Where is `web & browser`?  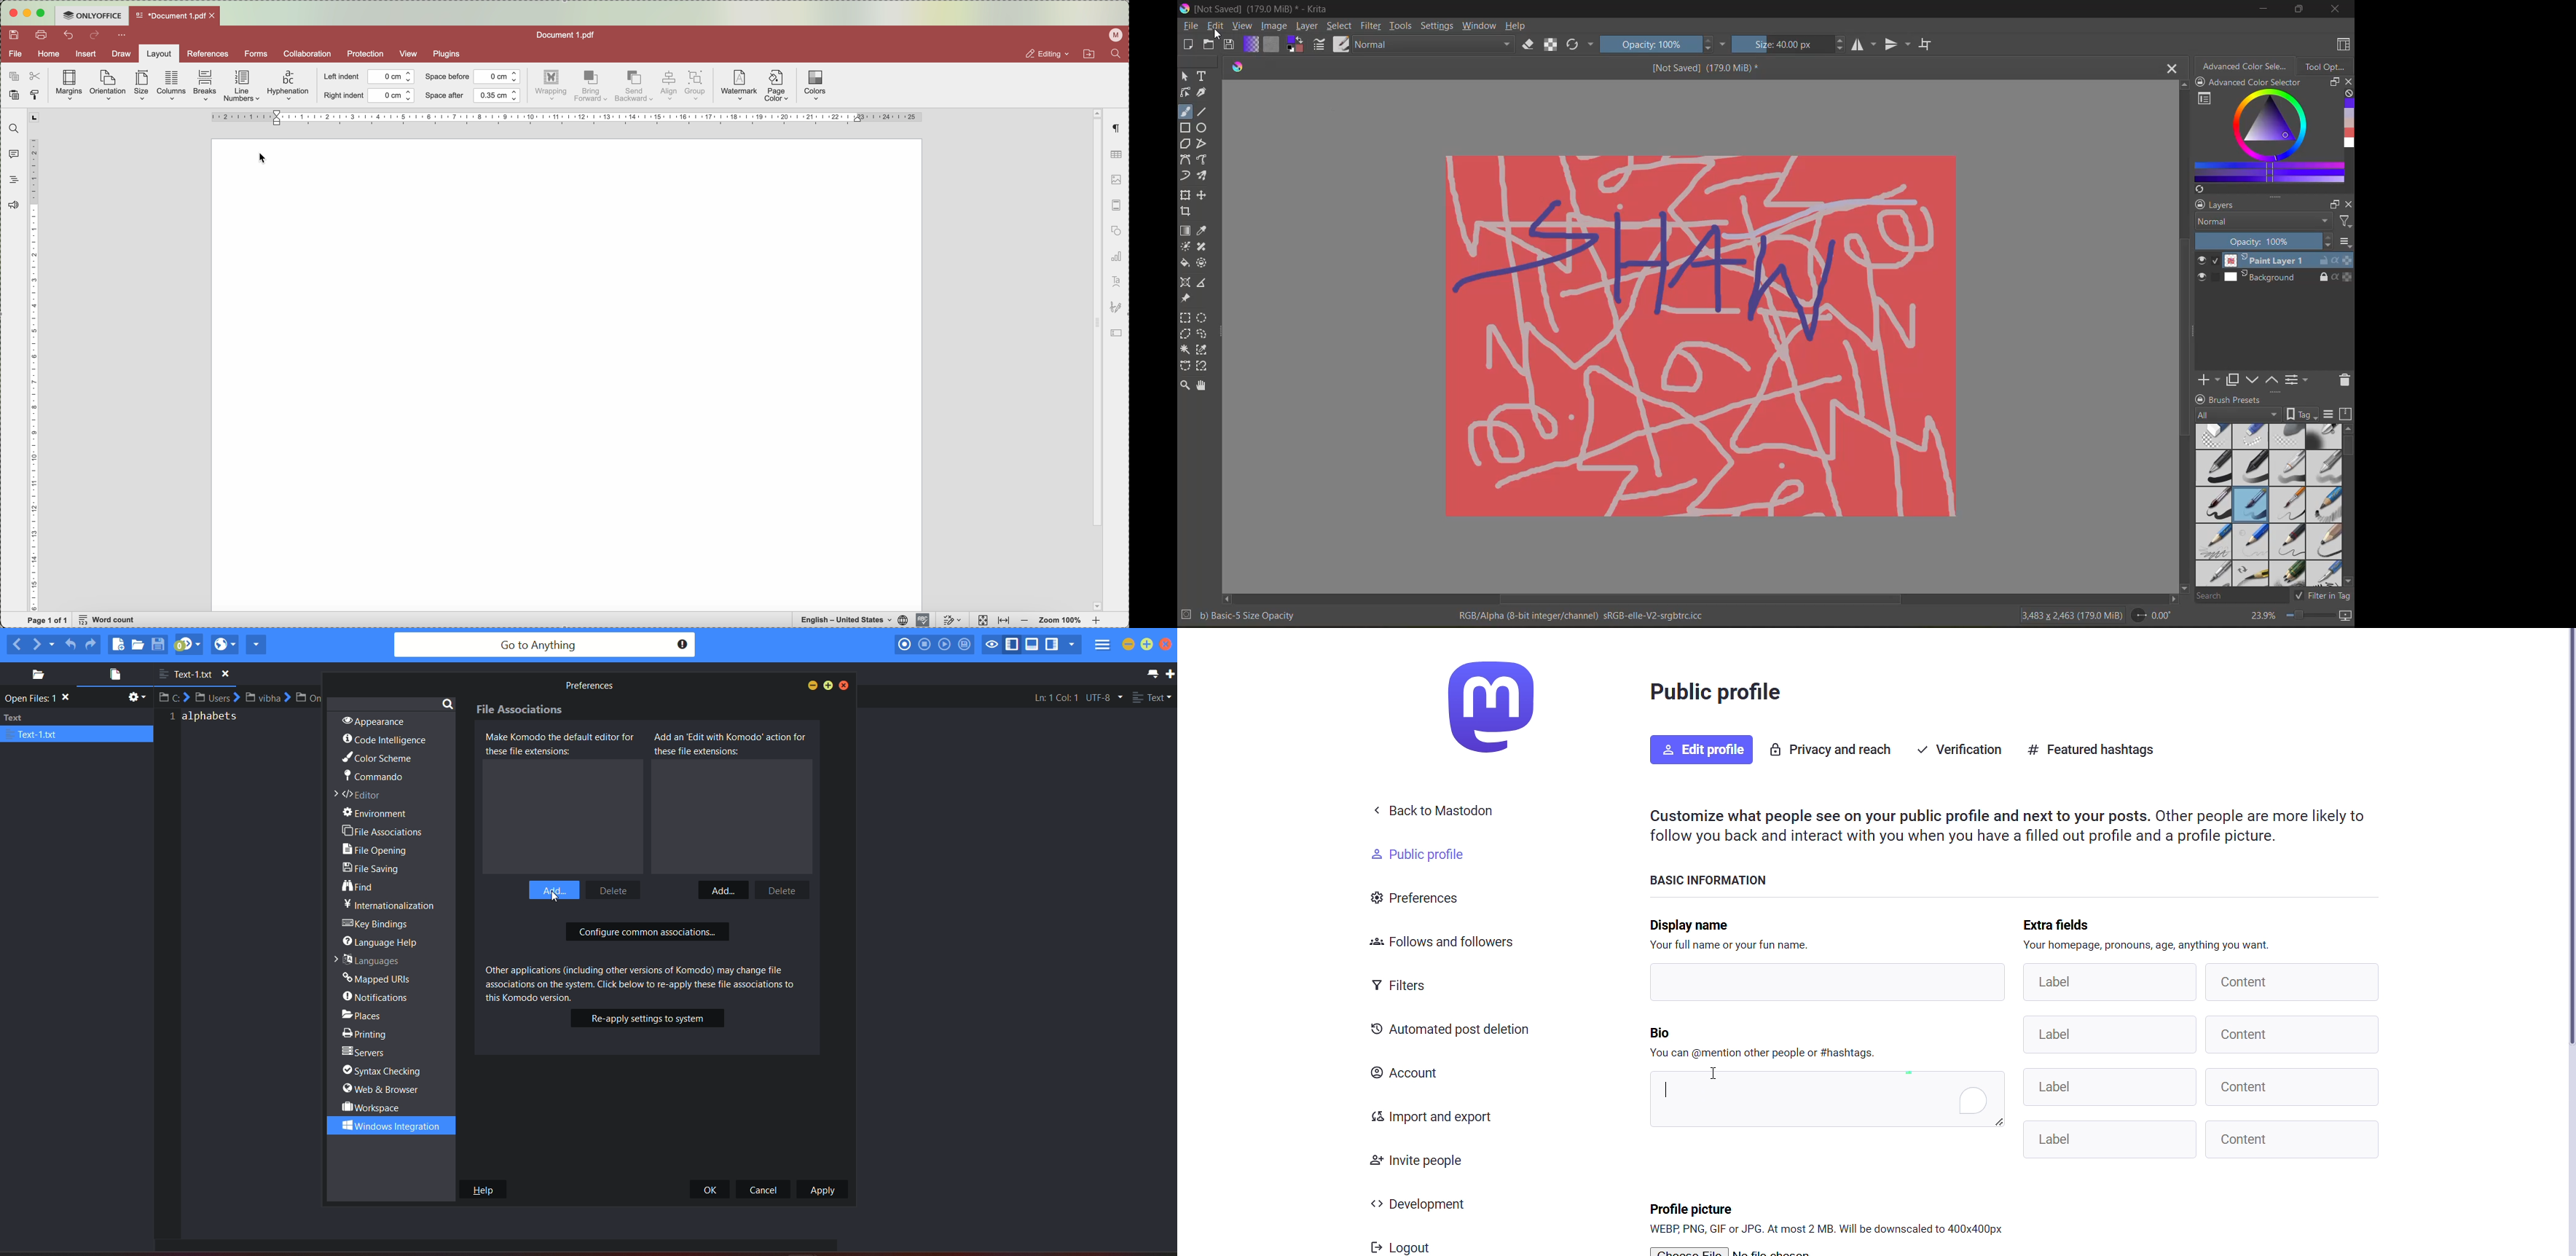 web & browser is located at coordinates (383, 1089).